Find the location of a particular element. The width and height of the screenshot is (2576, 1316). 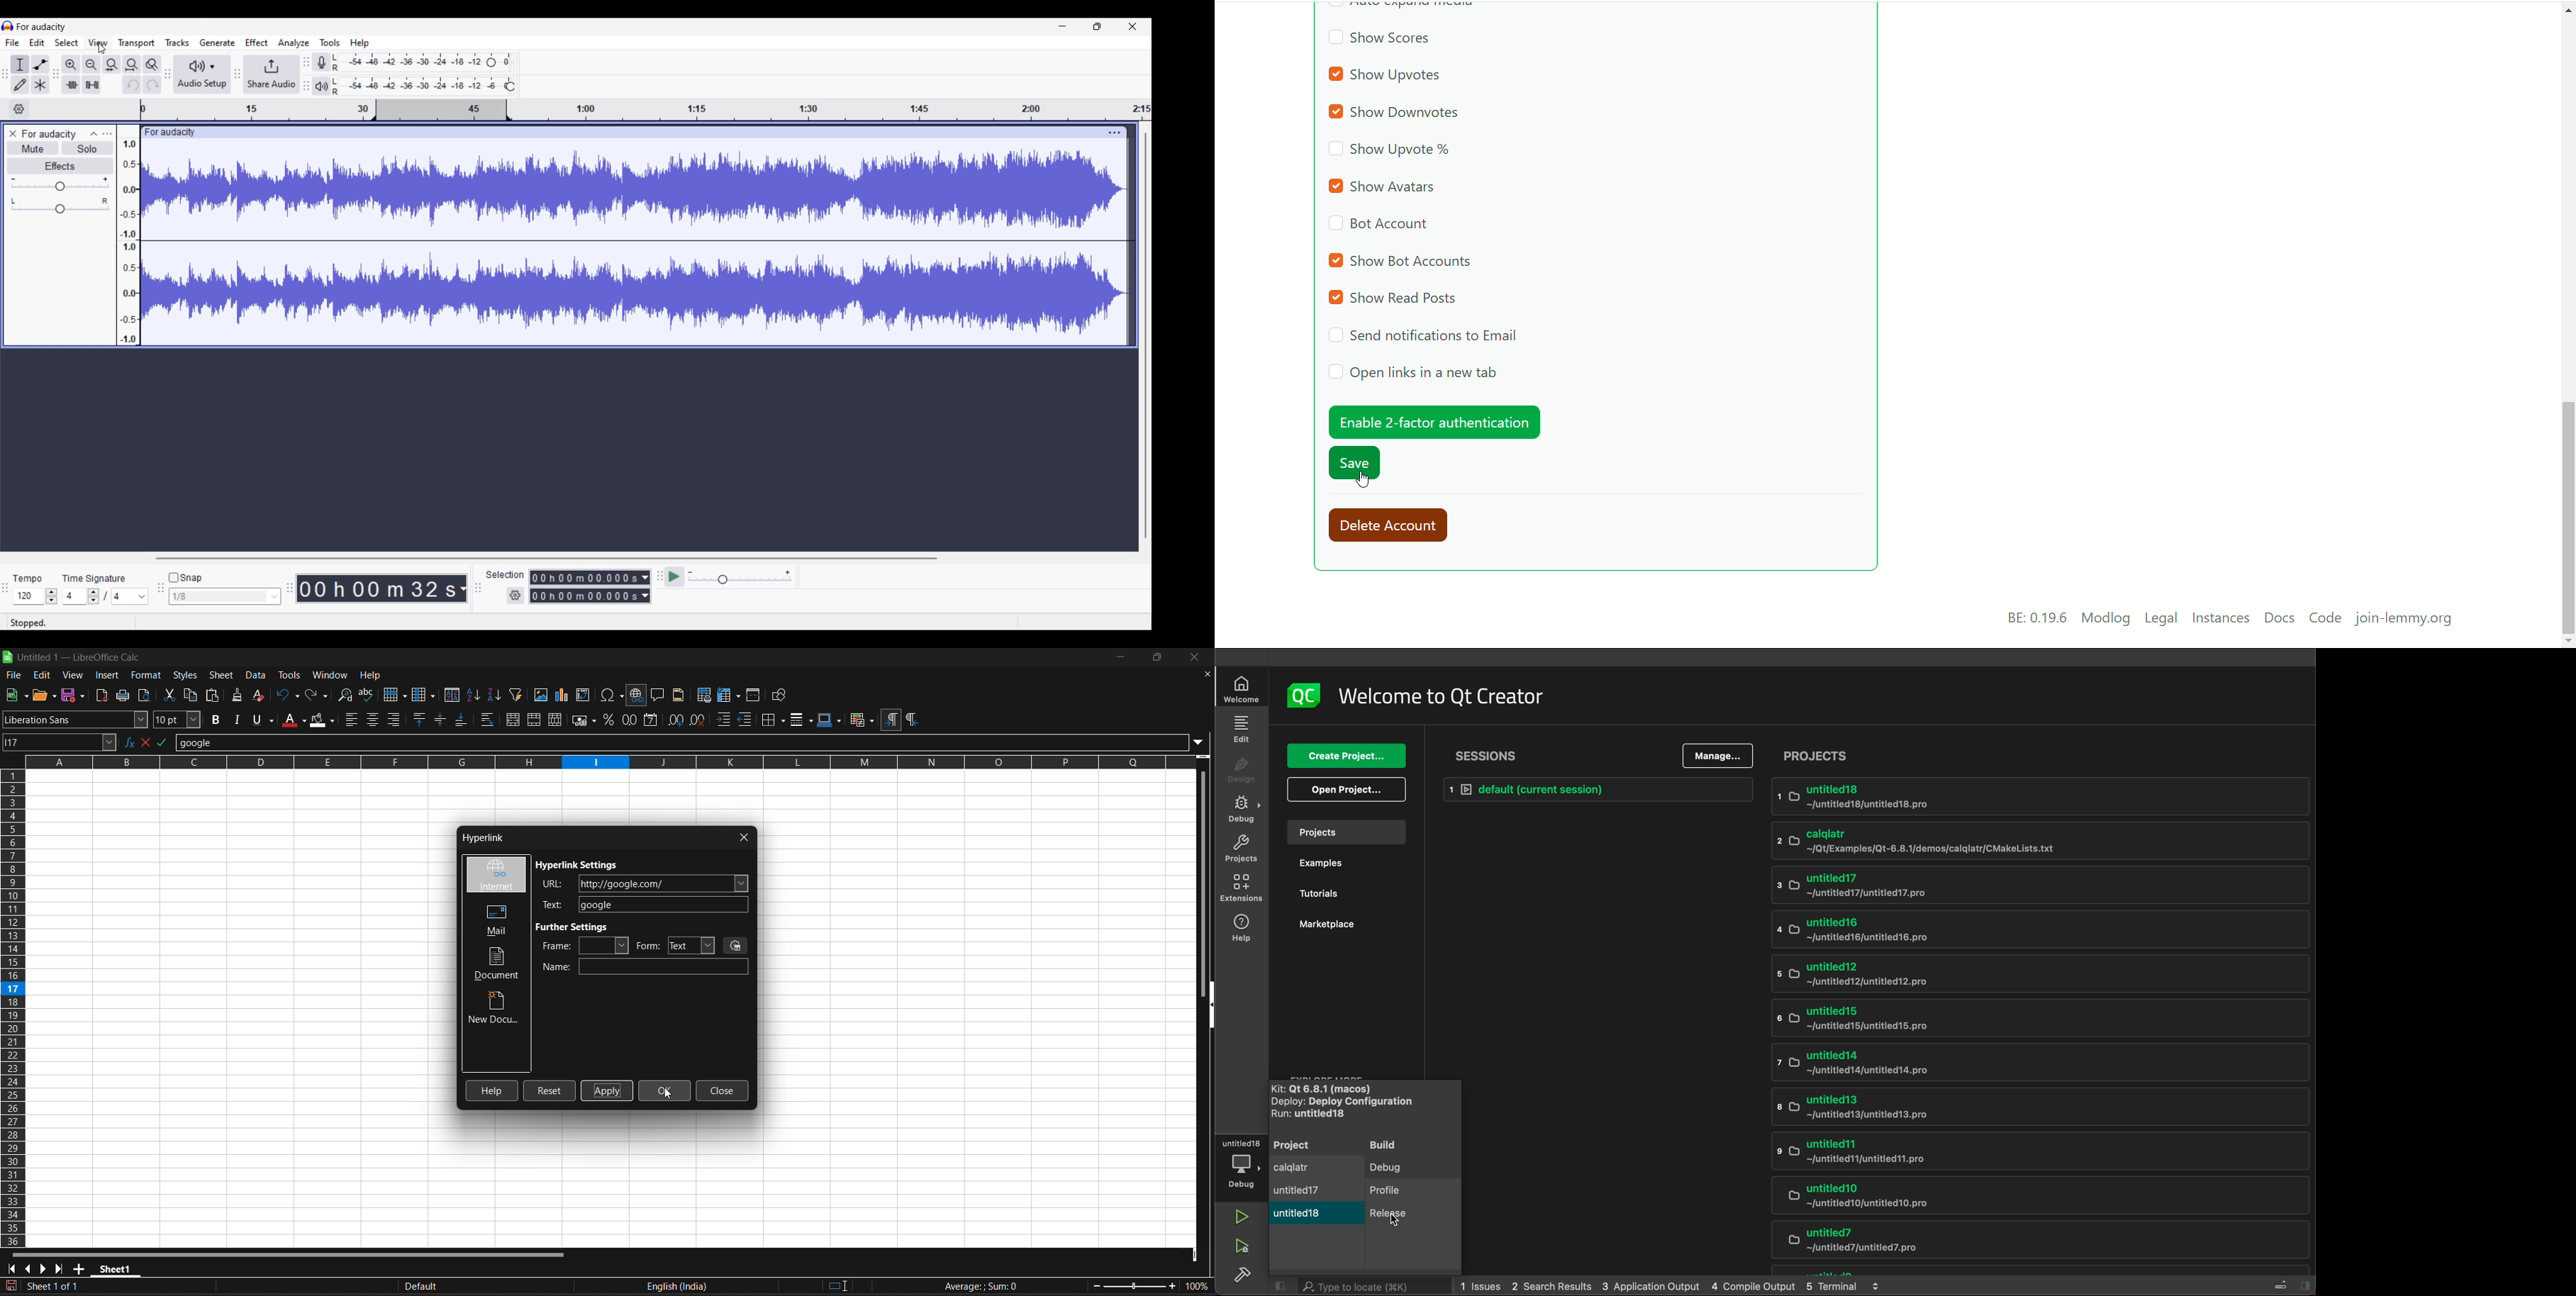

code is located at coordinates (2326, 620).